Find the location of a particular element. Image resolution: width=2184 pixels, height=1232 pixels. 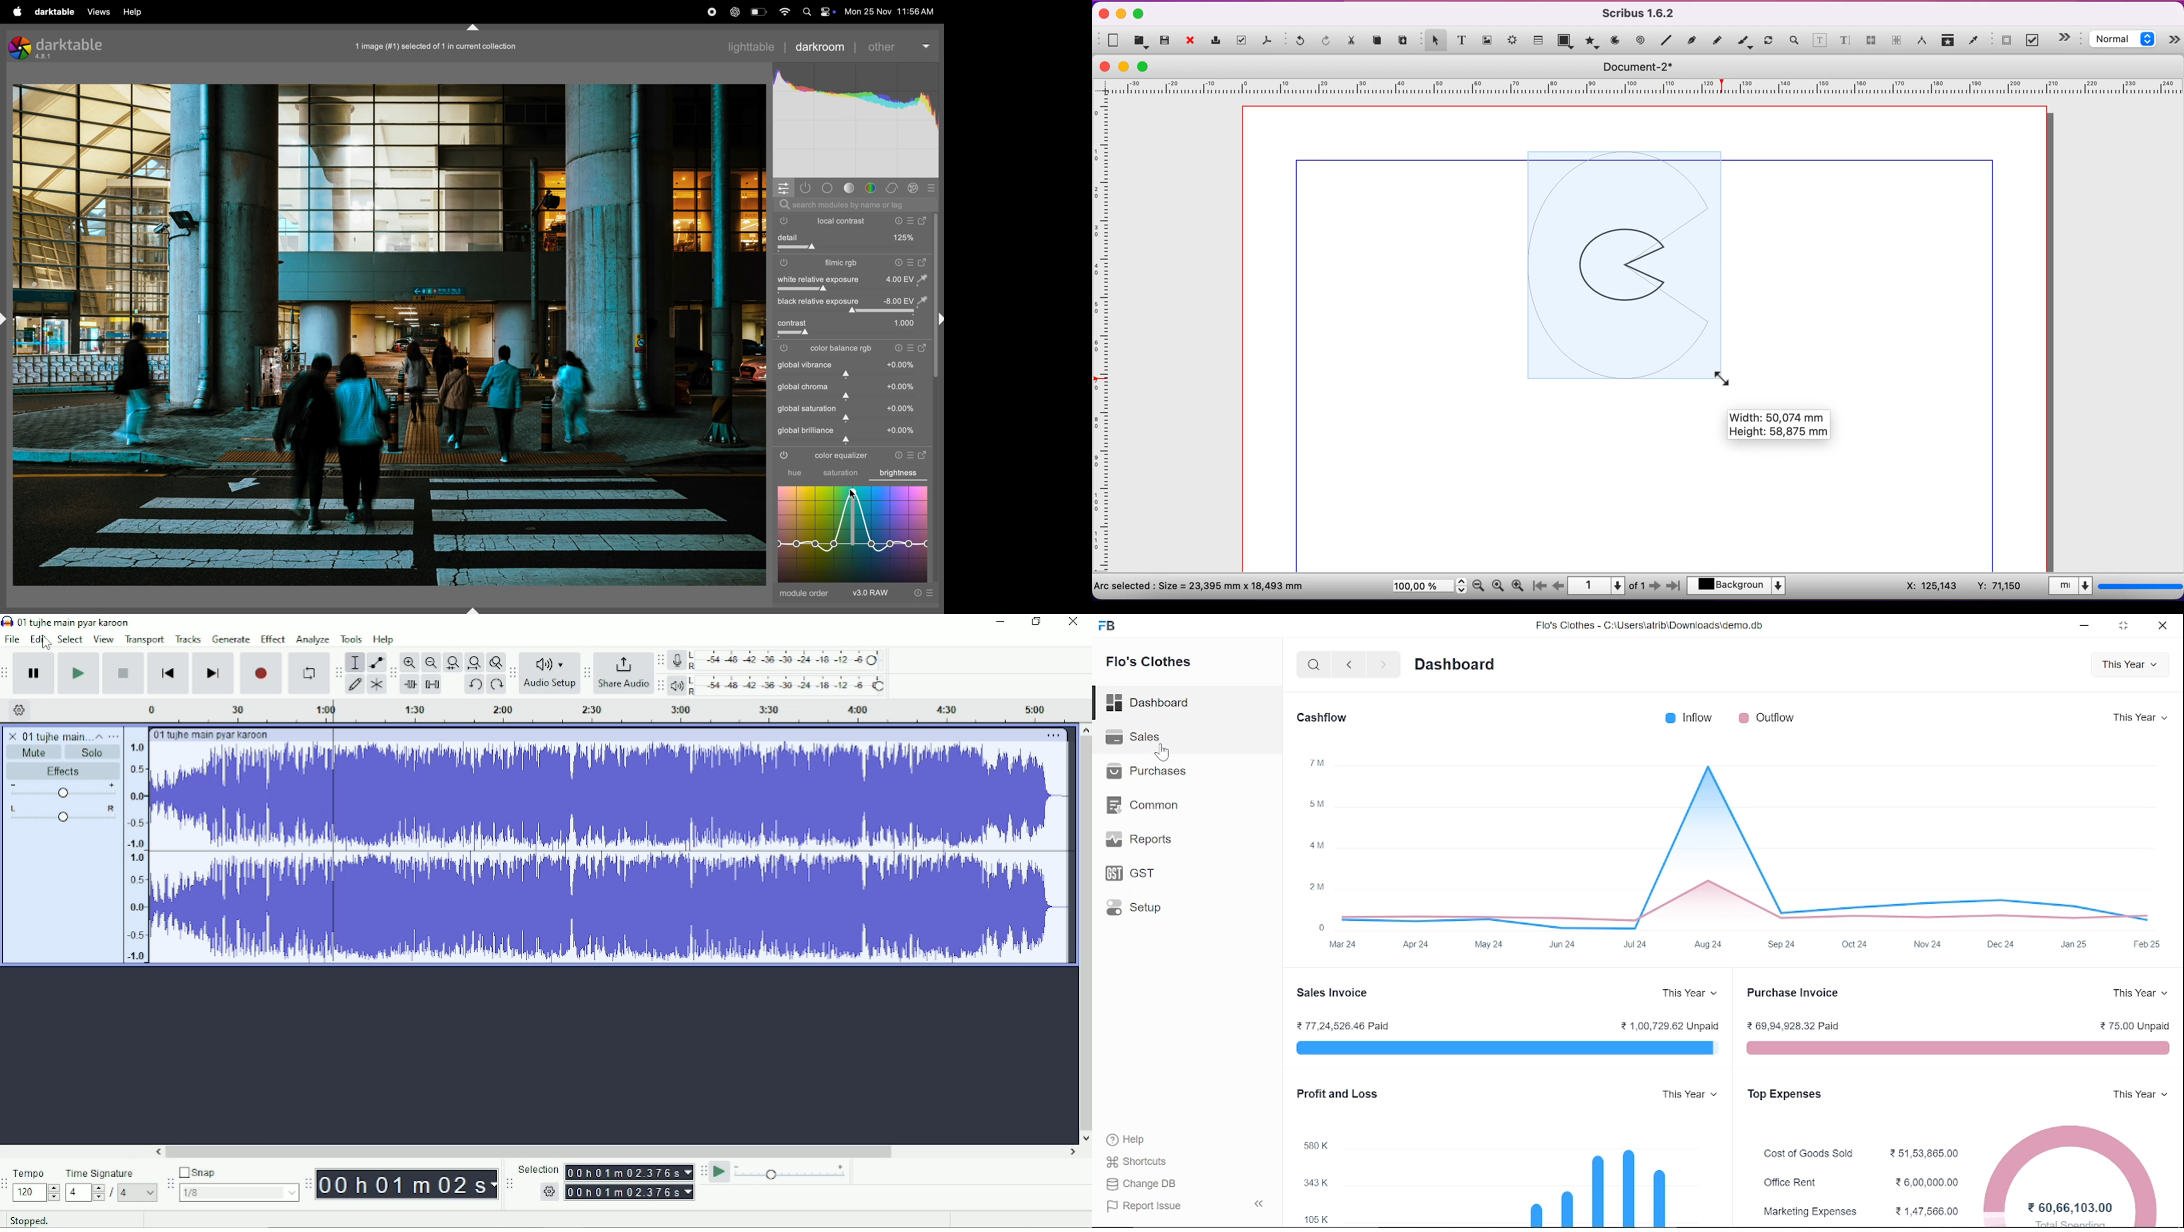

Minimize is located at coordinates (1001, 622).